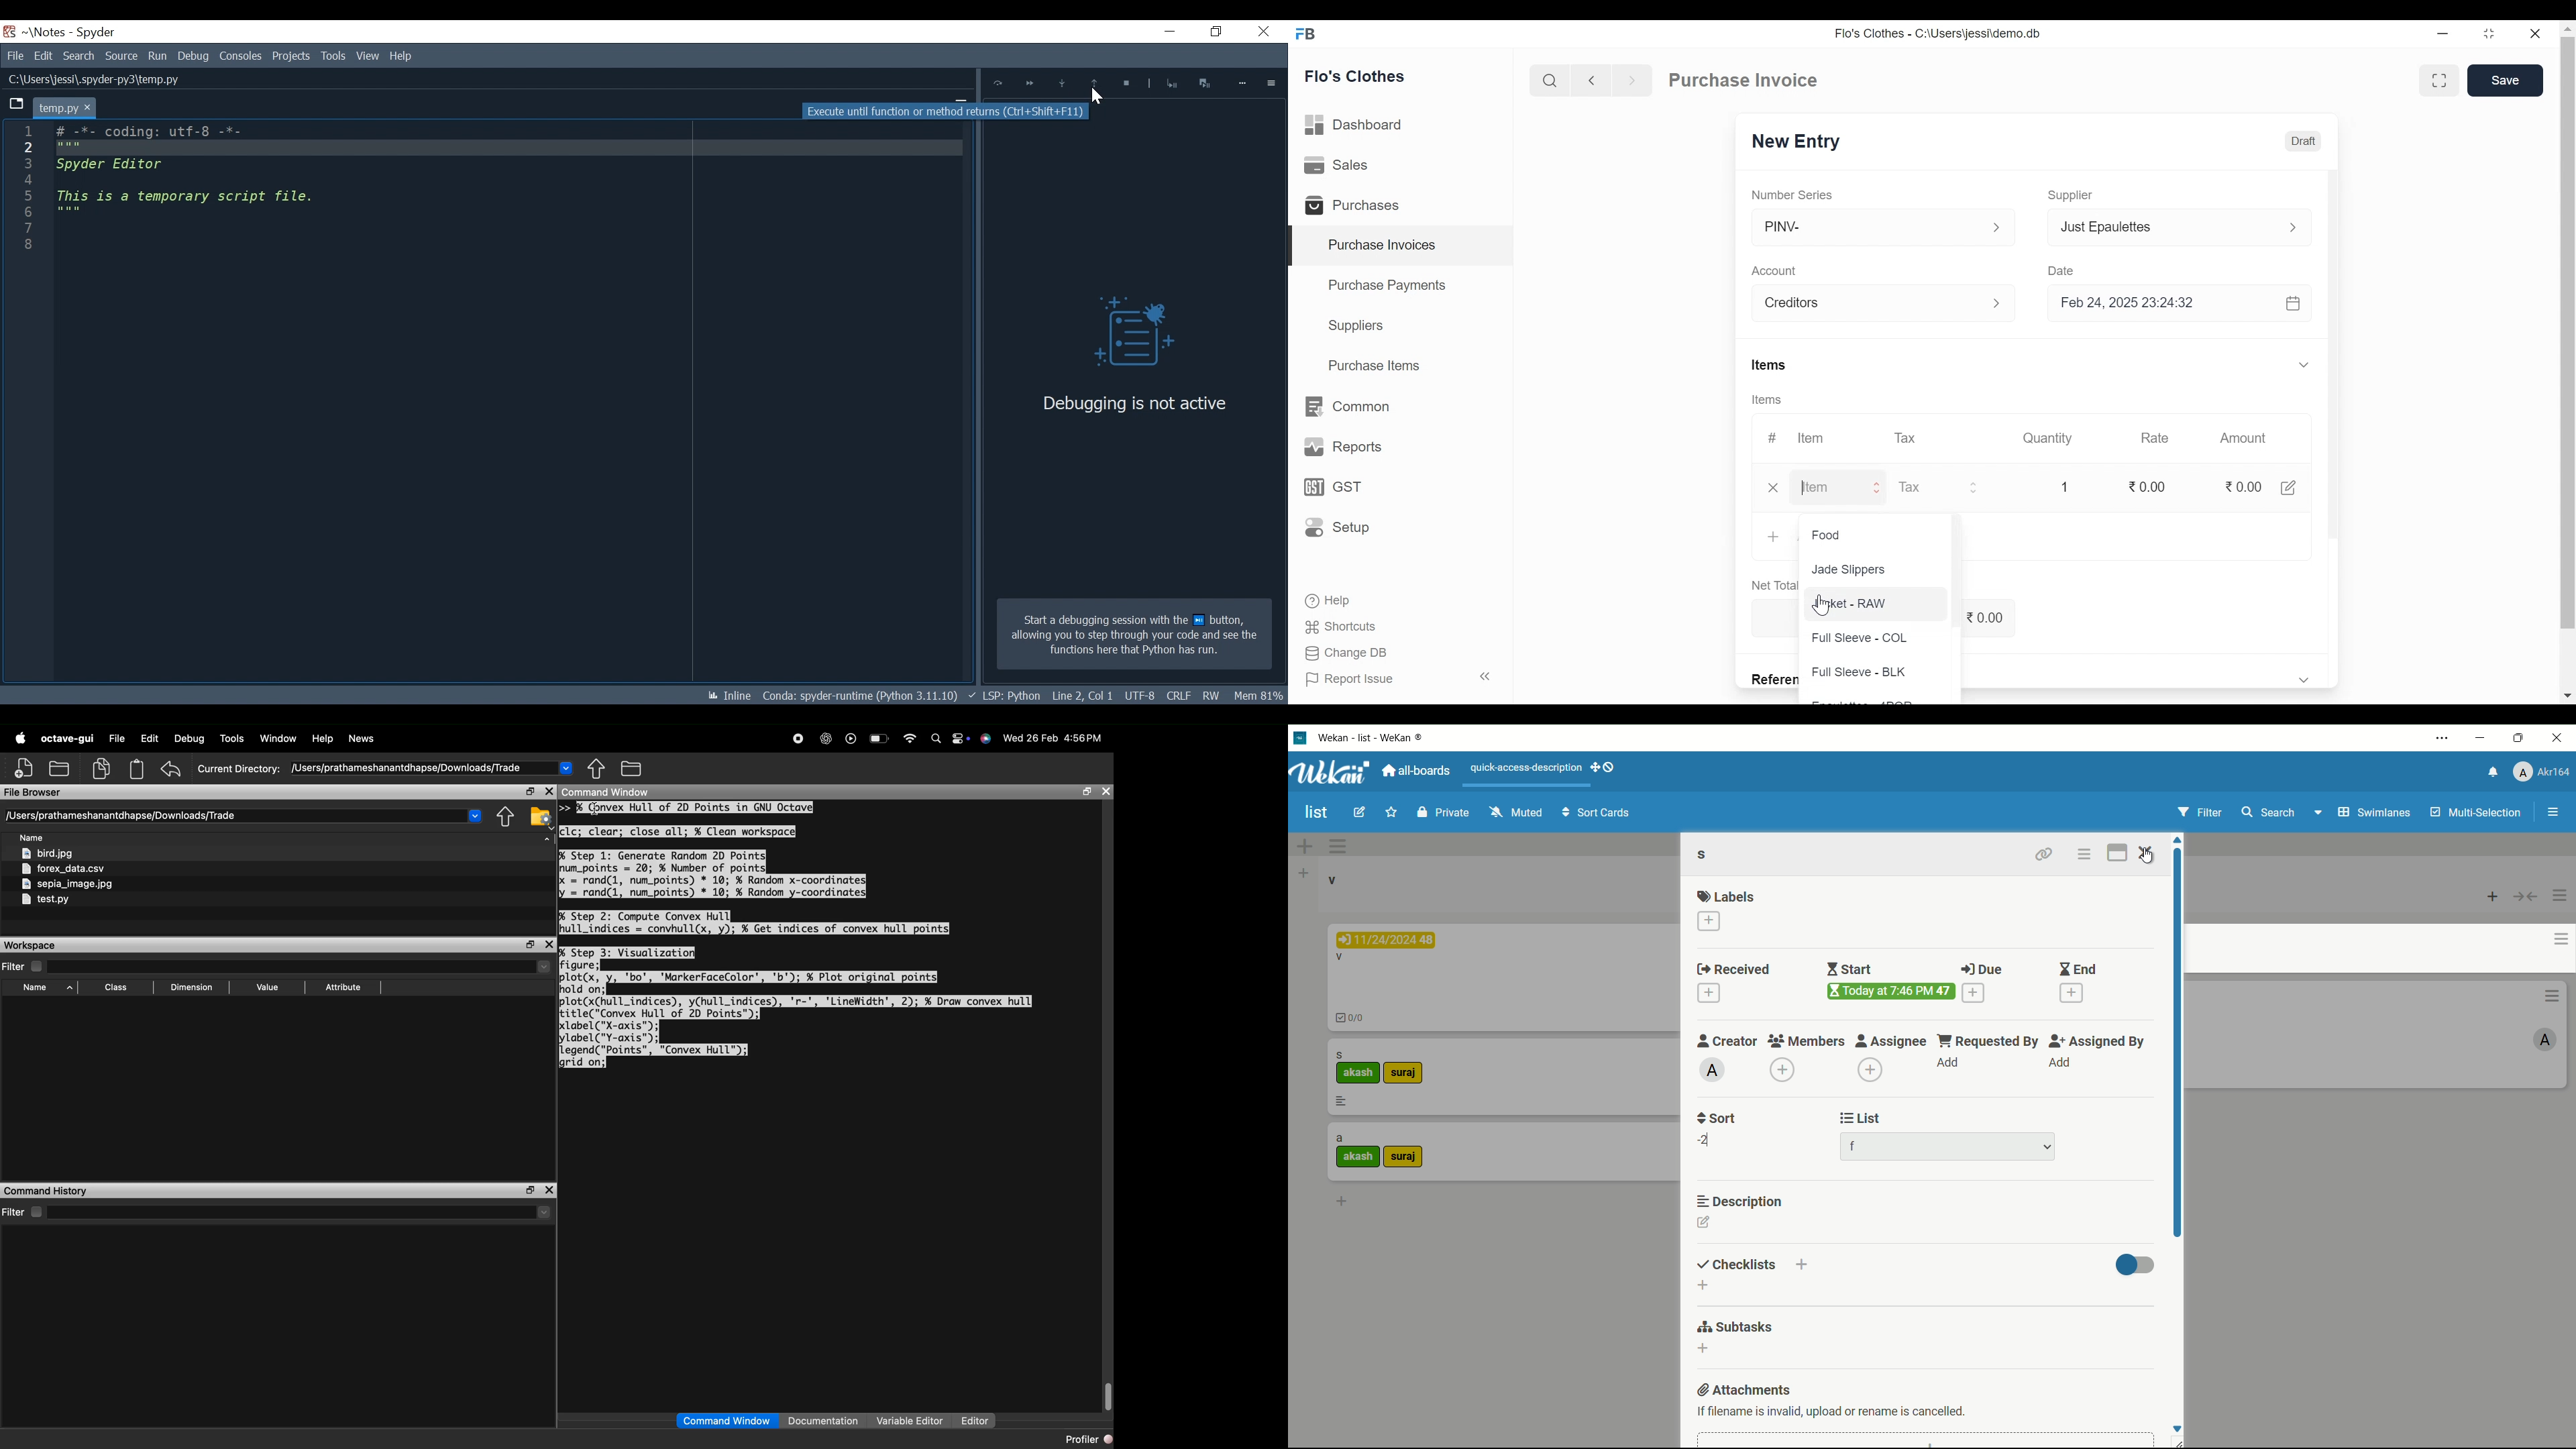  I want to click on Scroll up, so click(2568, 29).